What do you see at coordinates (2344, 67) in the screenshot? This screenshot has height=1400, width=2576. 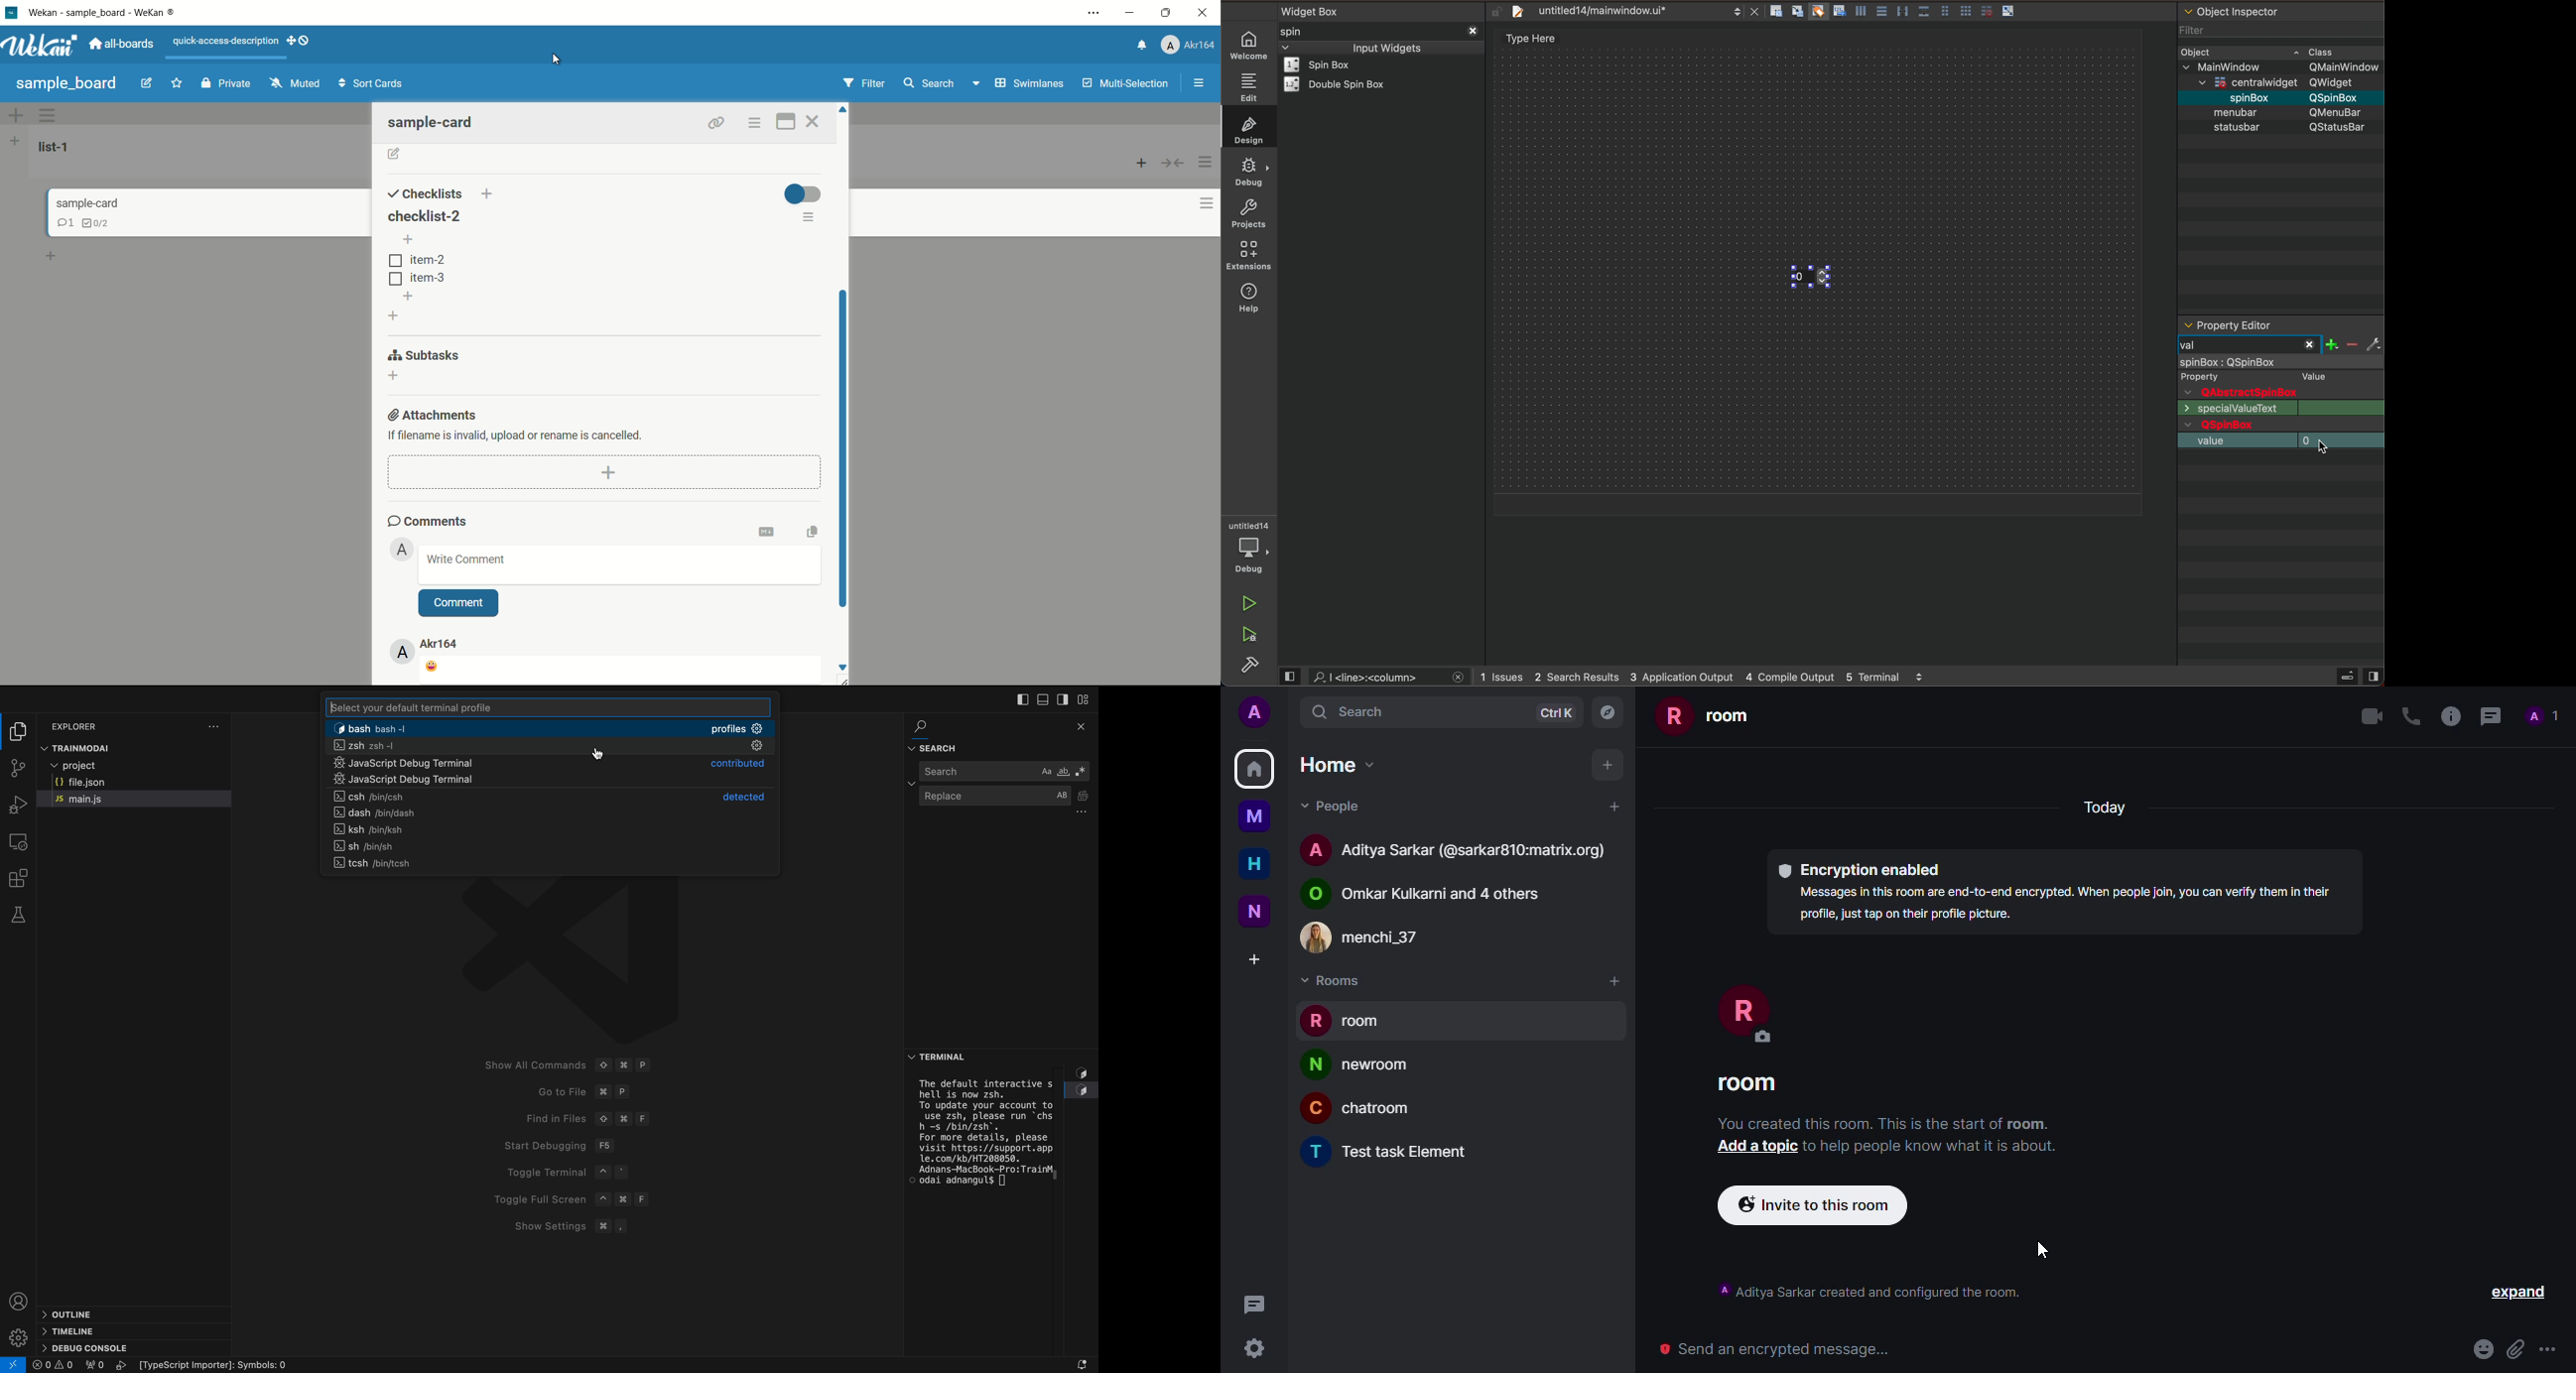 I see `` at bounding box center [2344, 67].